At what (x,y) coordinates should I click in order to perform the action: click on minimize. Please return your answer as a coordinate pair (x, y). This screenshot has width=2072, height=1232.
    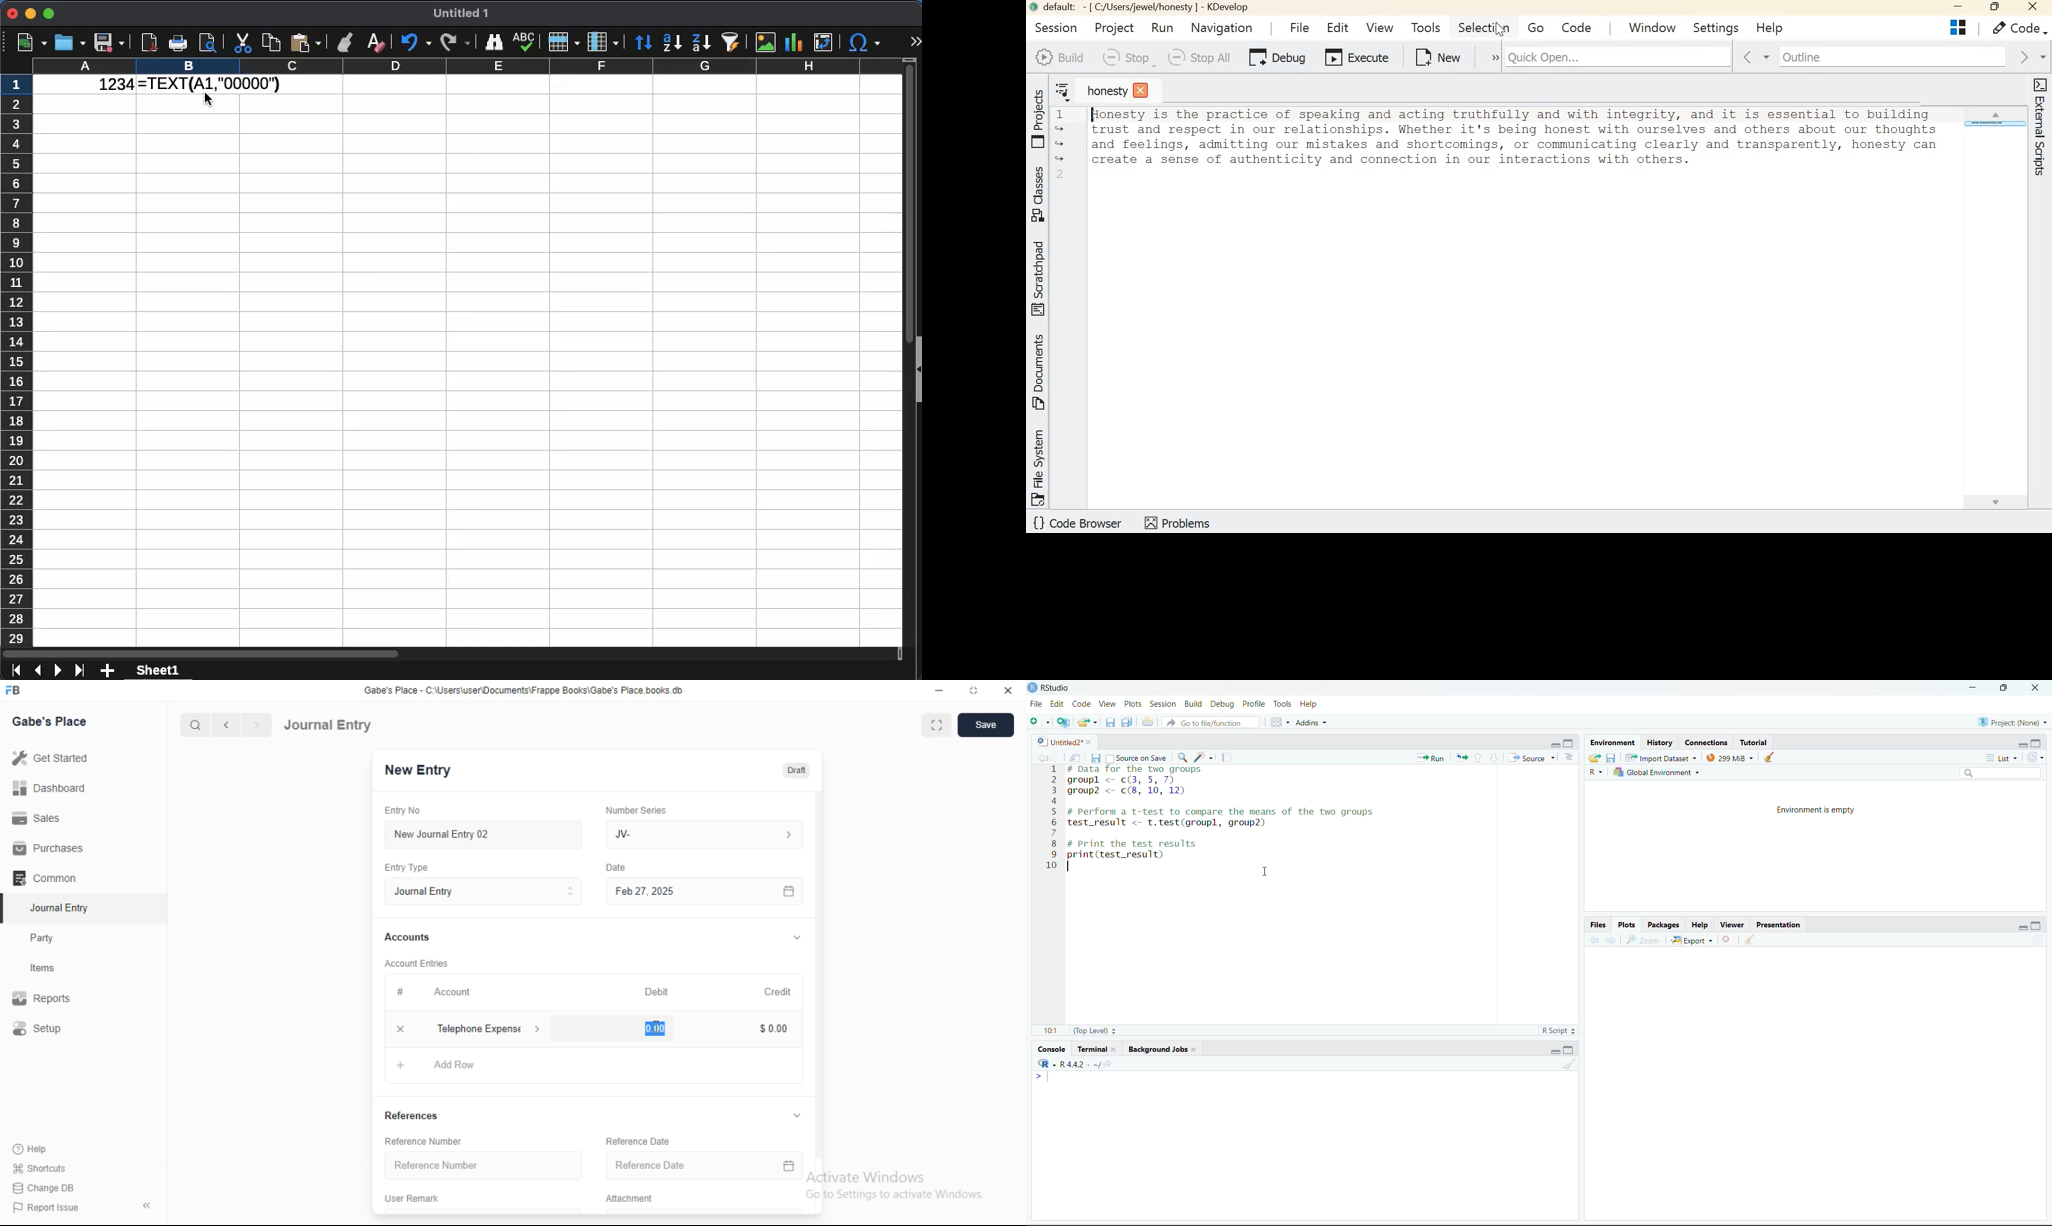
    Looking at the image, I should click on (2024, 927).